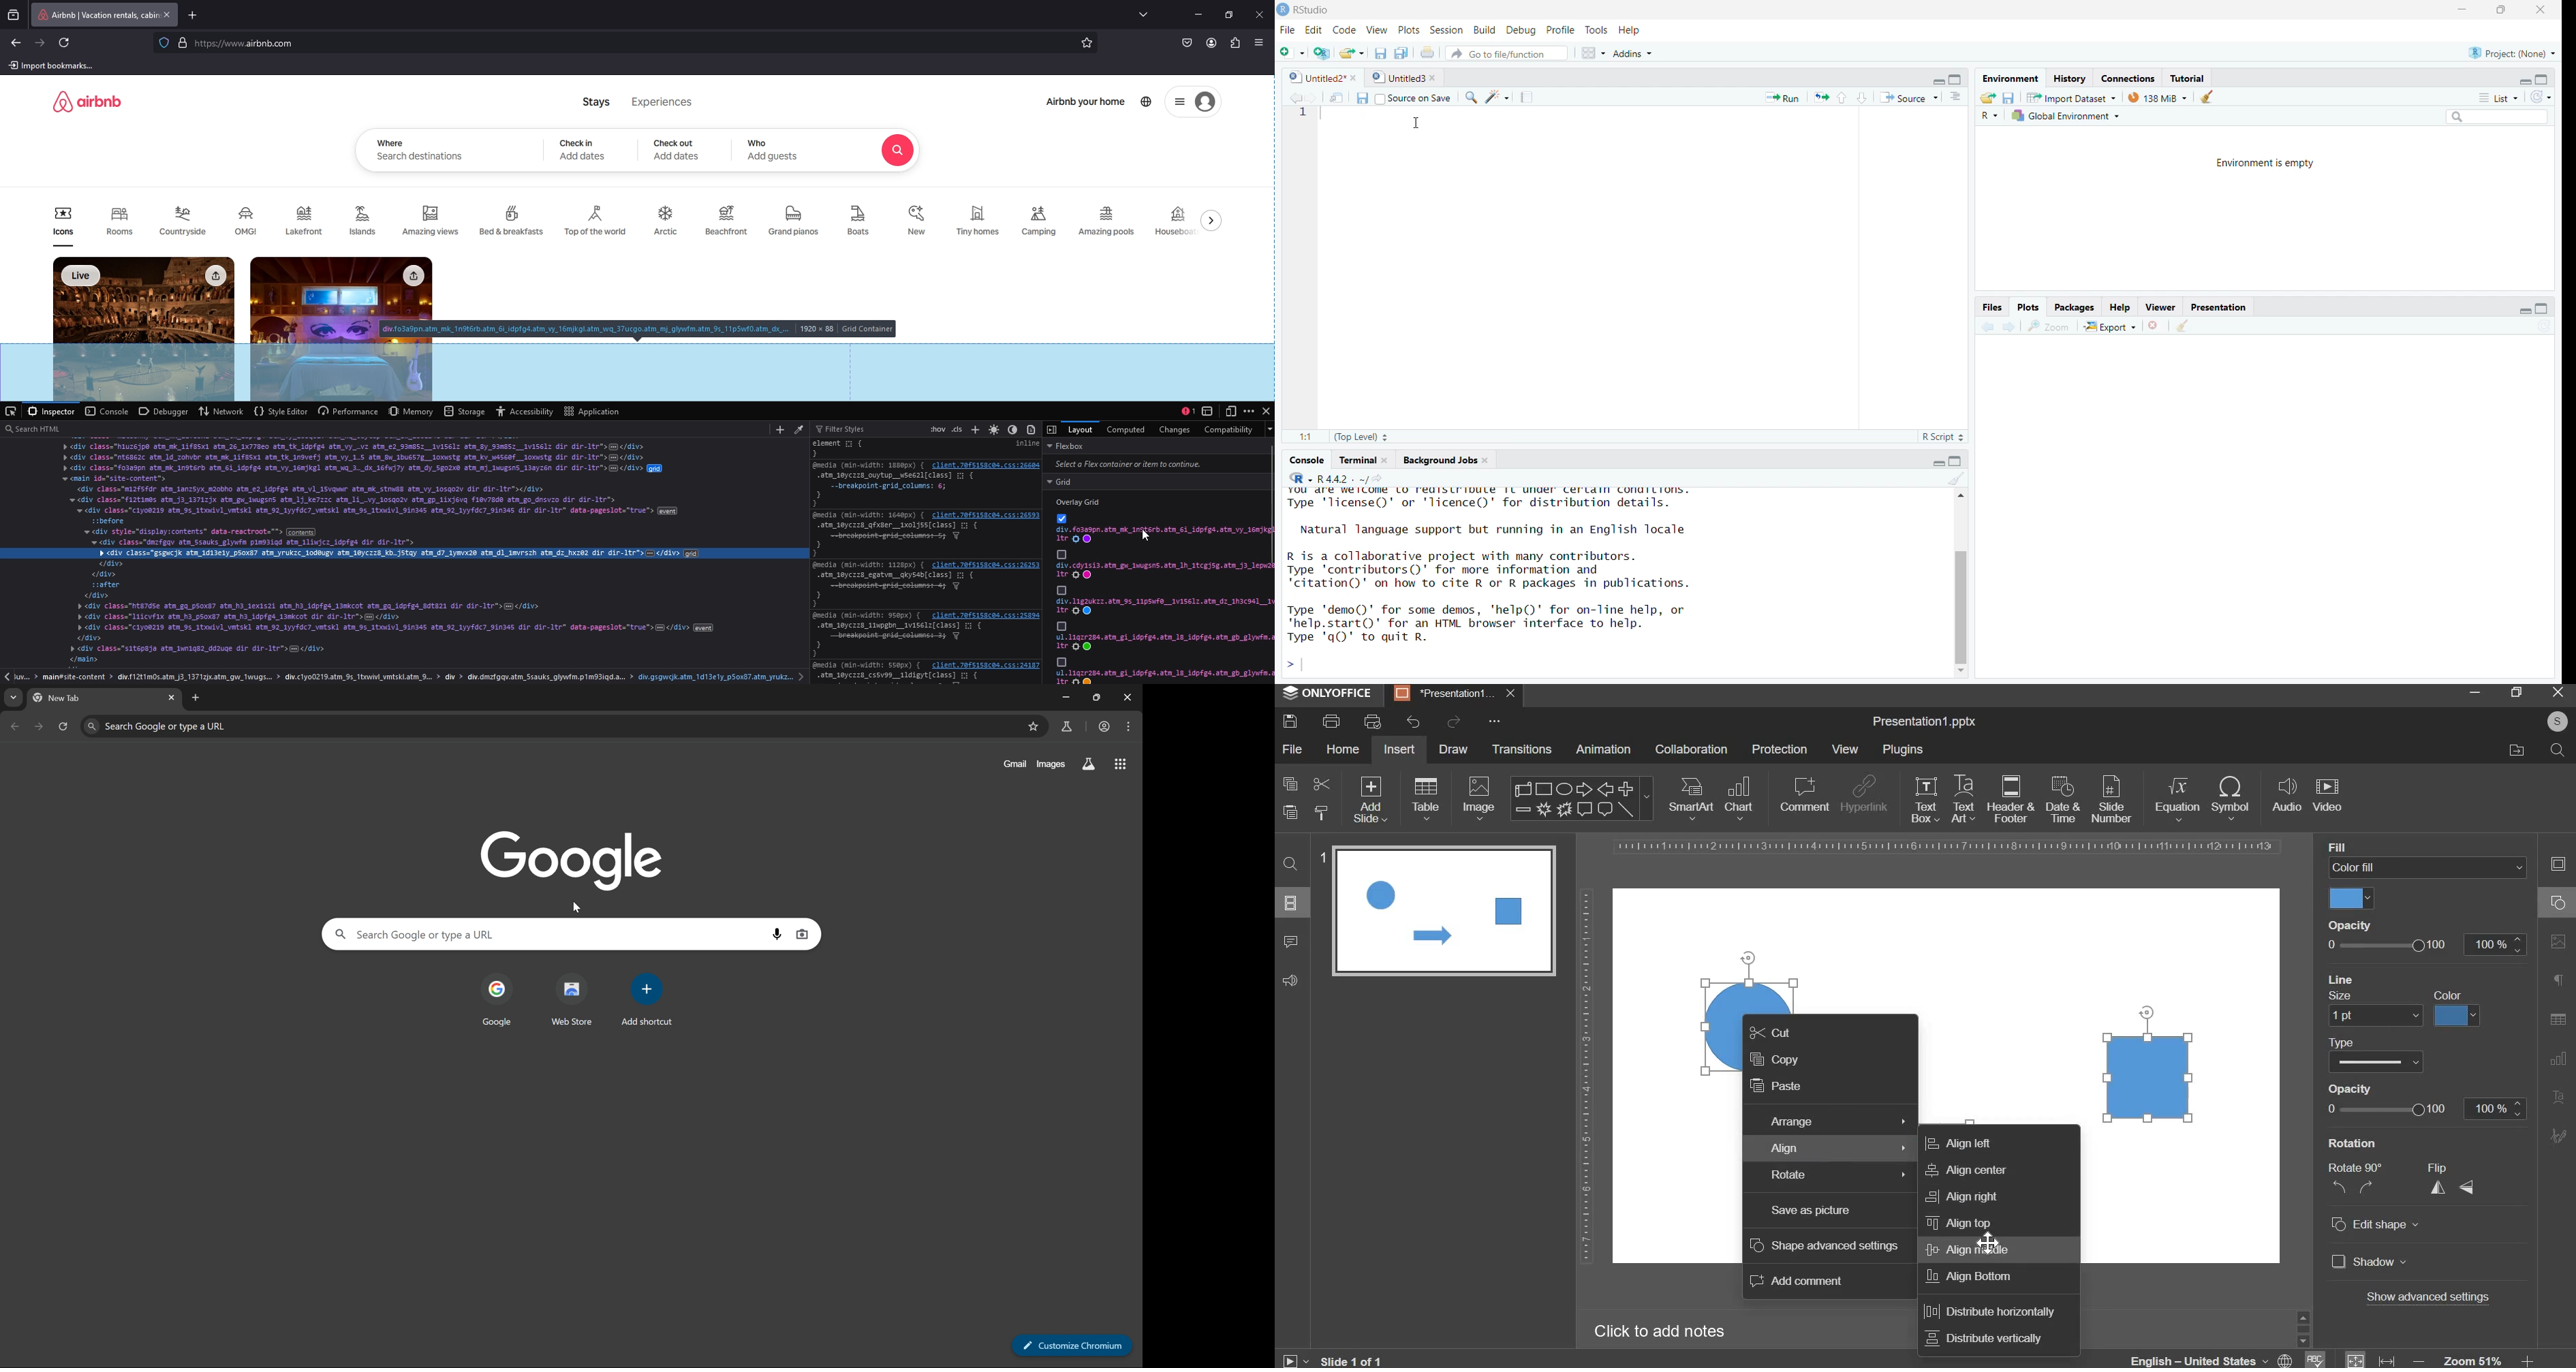  What do you see at coordinates (1016, 763) in the screenshot?
I see `gmail` at bounding box center [1016, 763].